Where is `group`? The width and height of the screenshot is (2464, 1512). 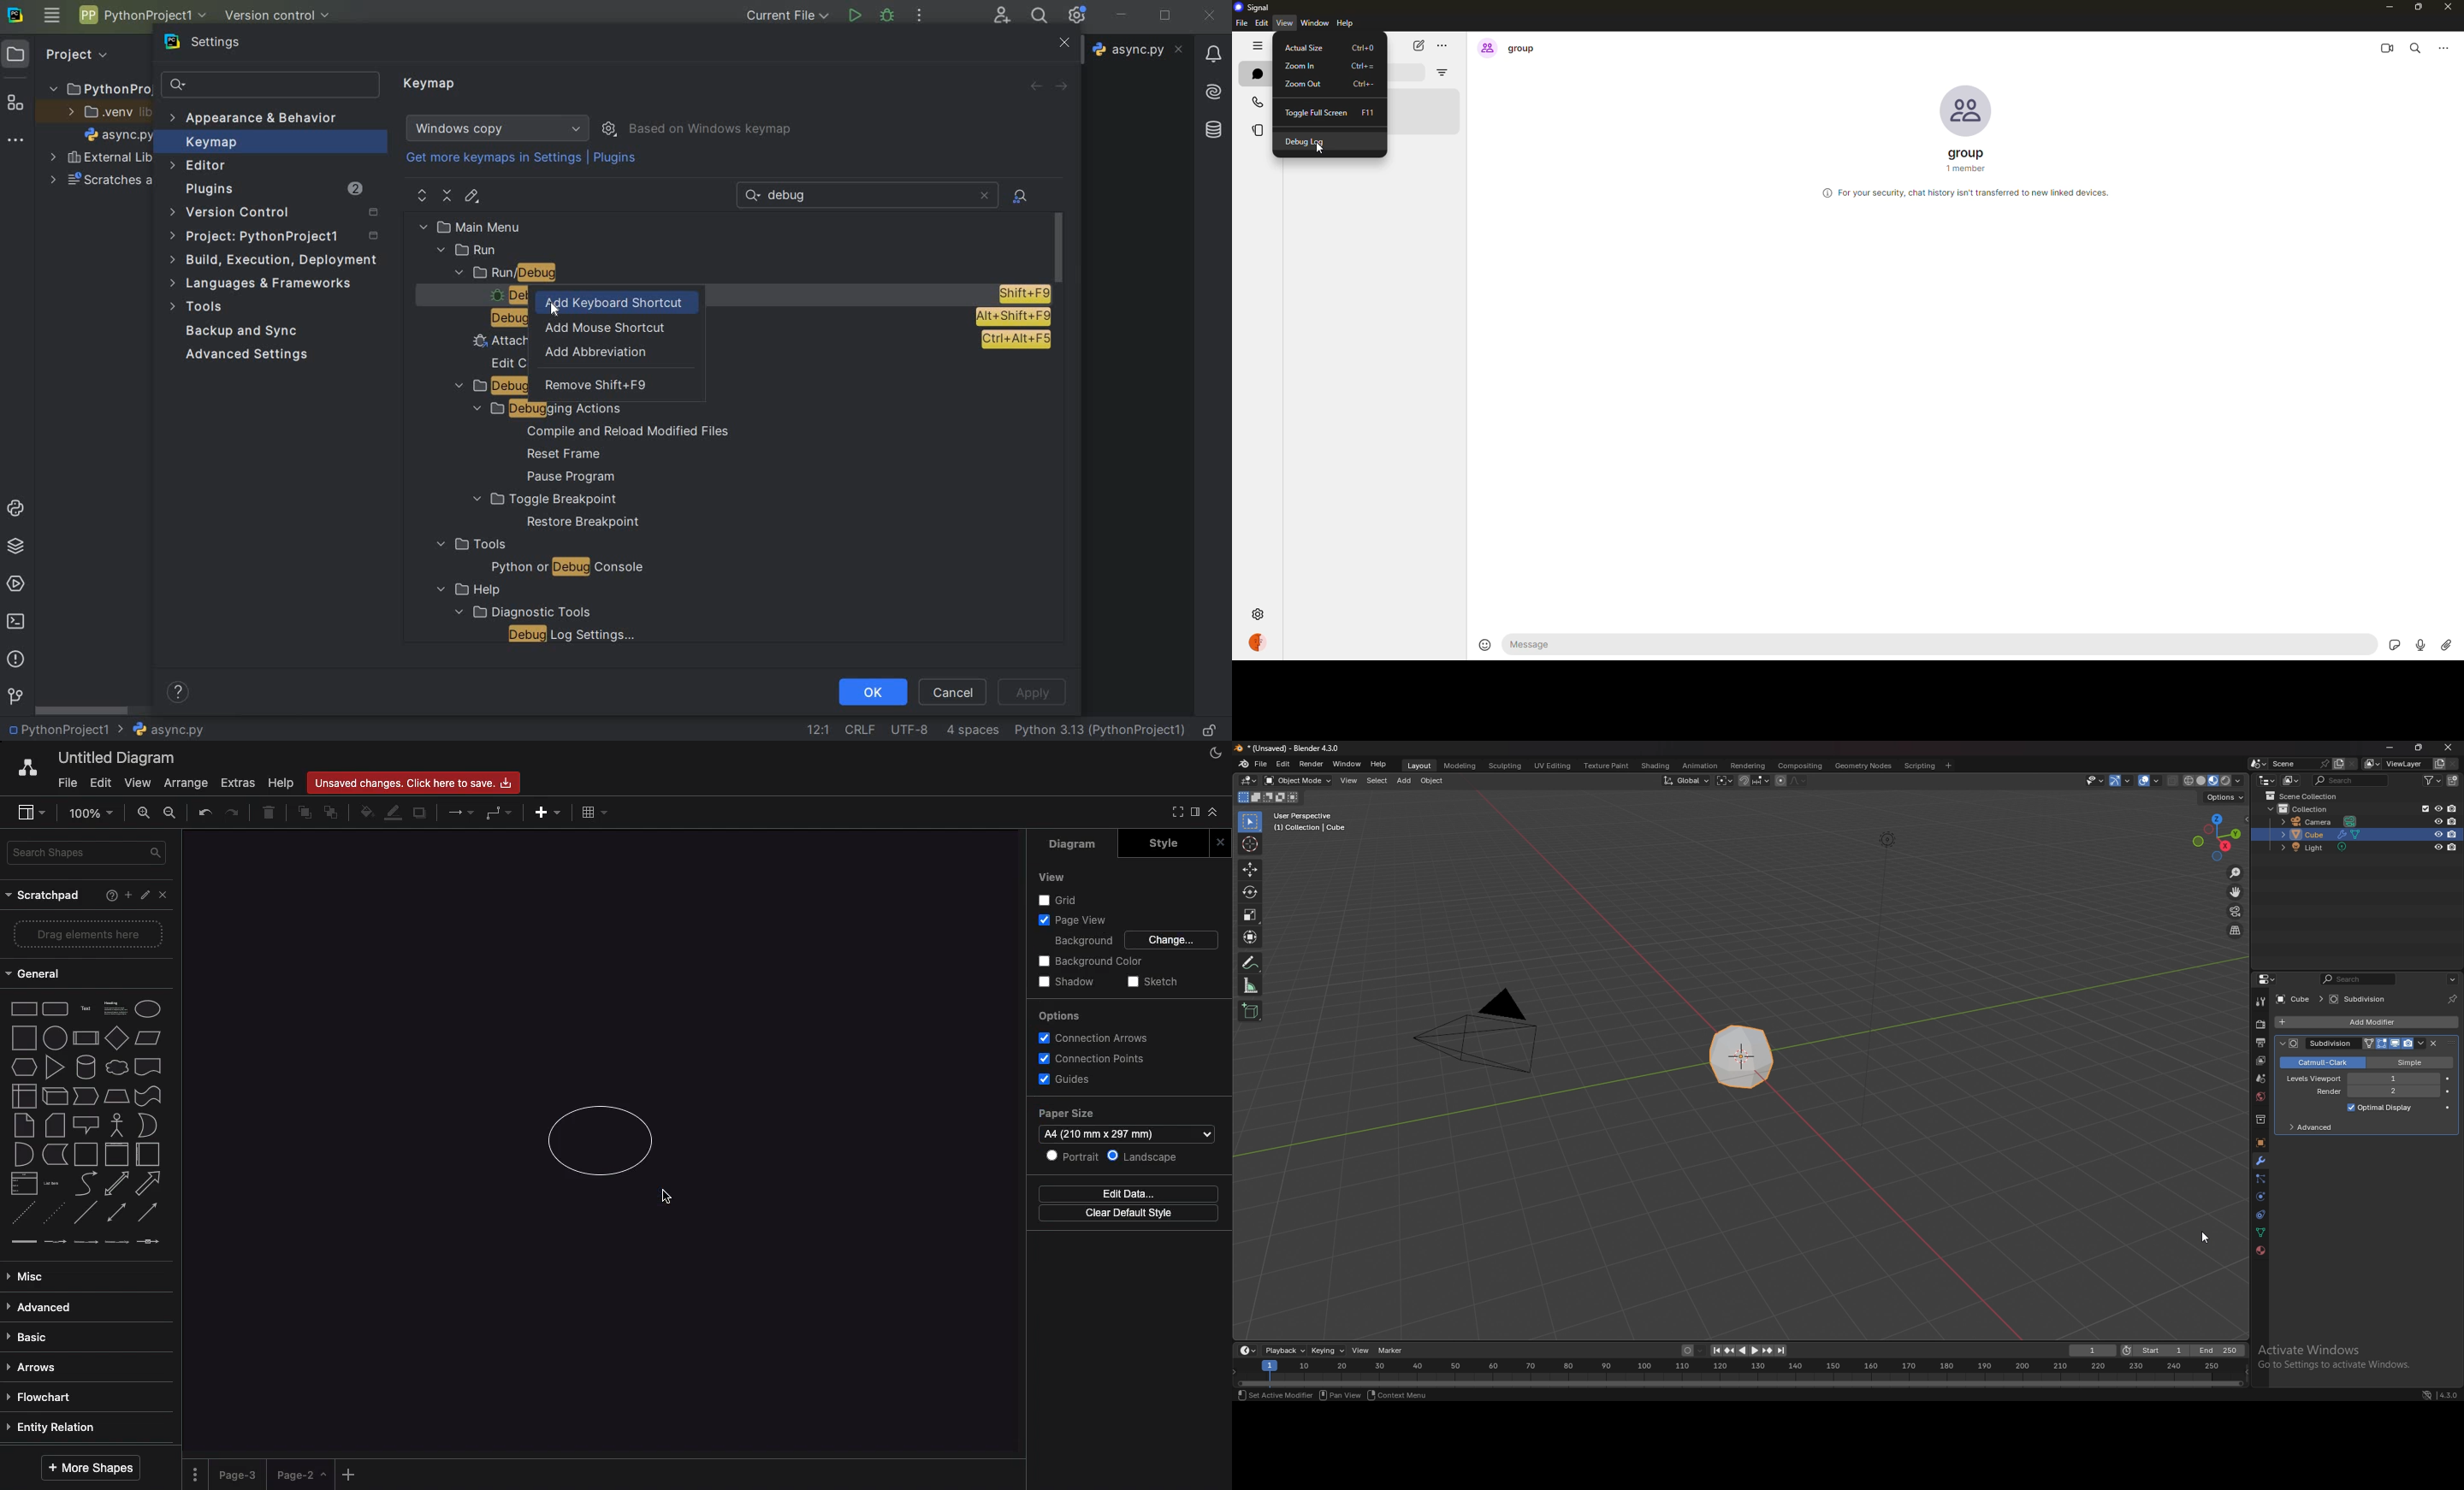 group is located at coordinates (1965, 158).